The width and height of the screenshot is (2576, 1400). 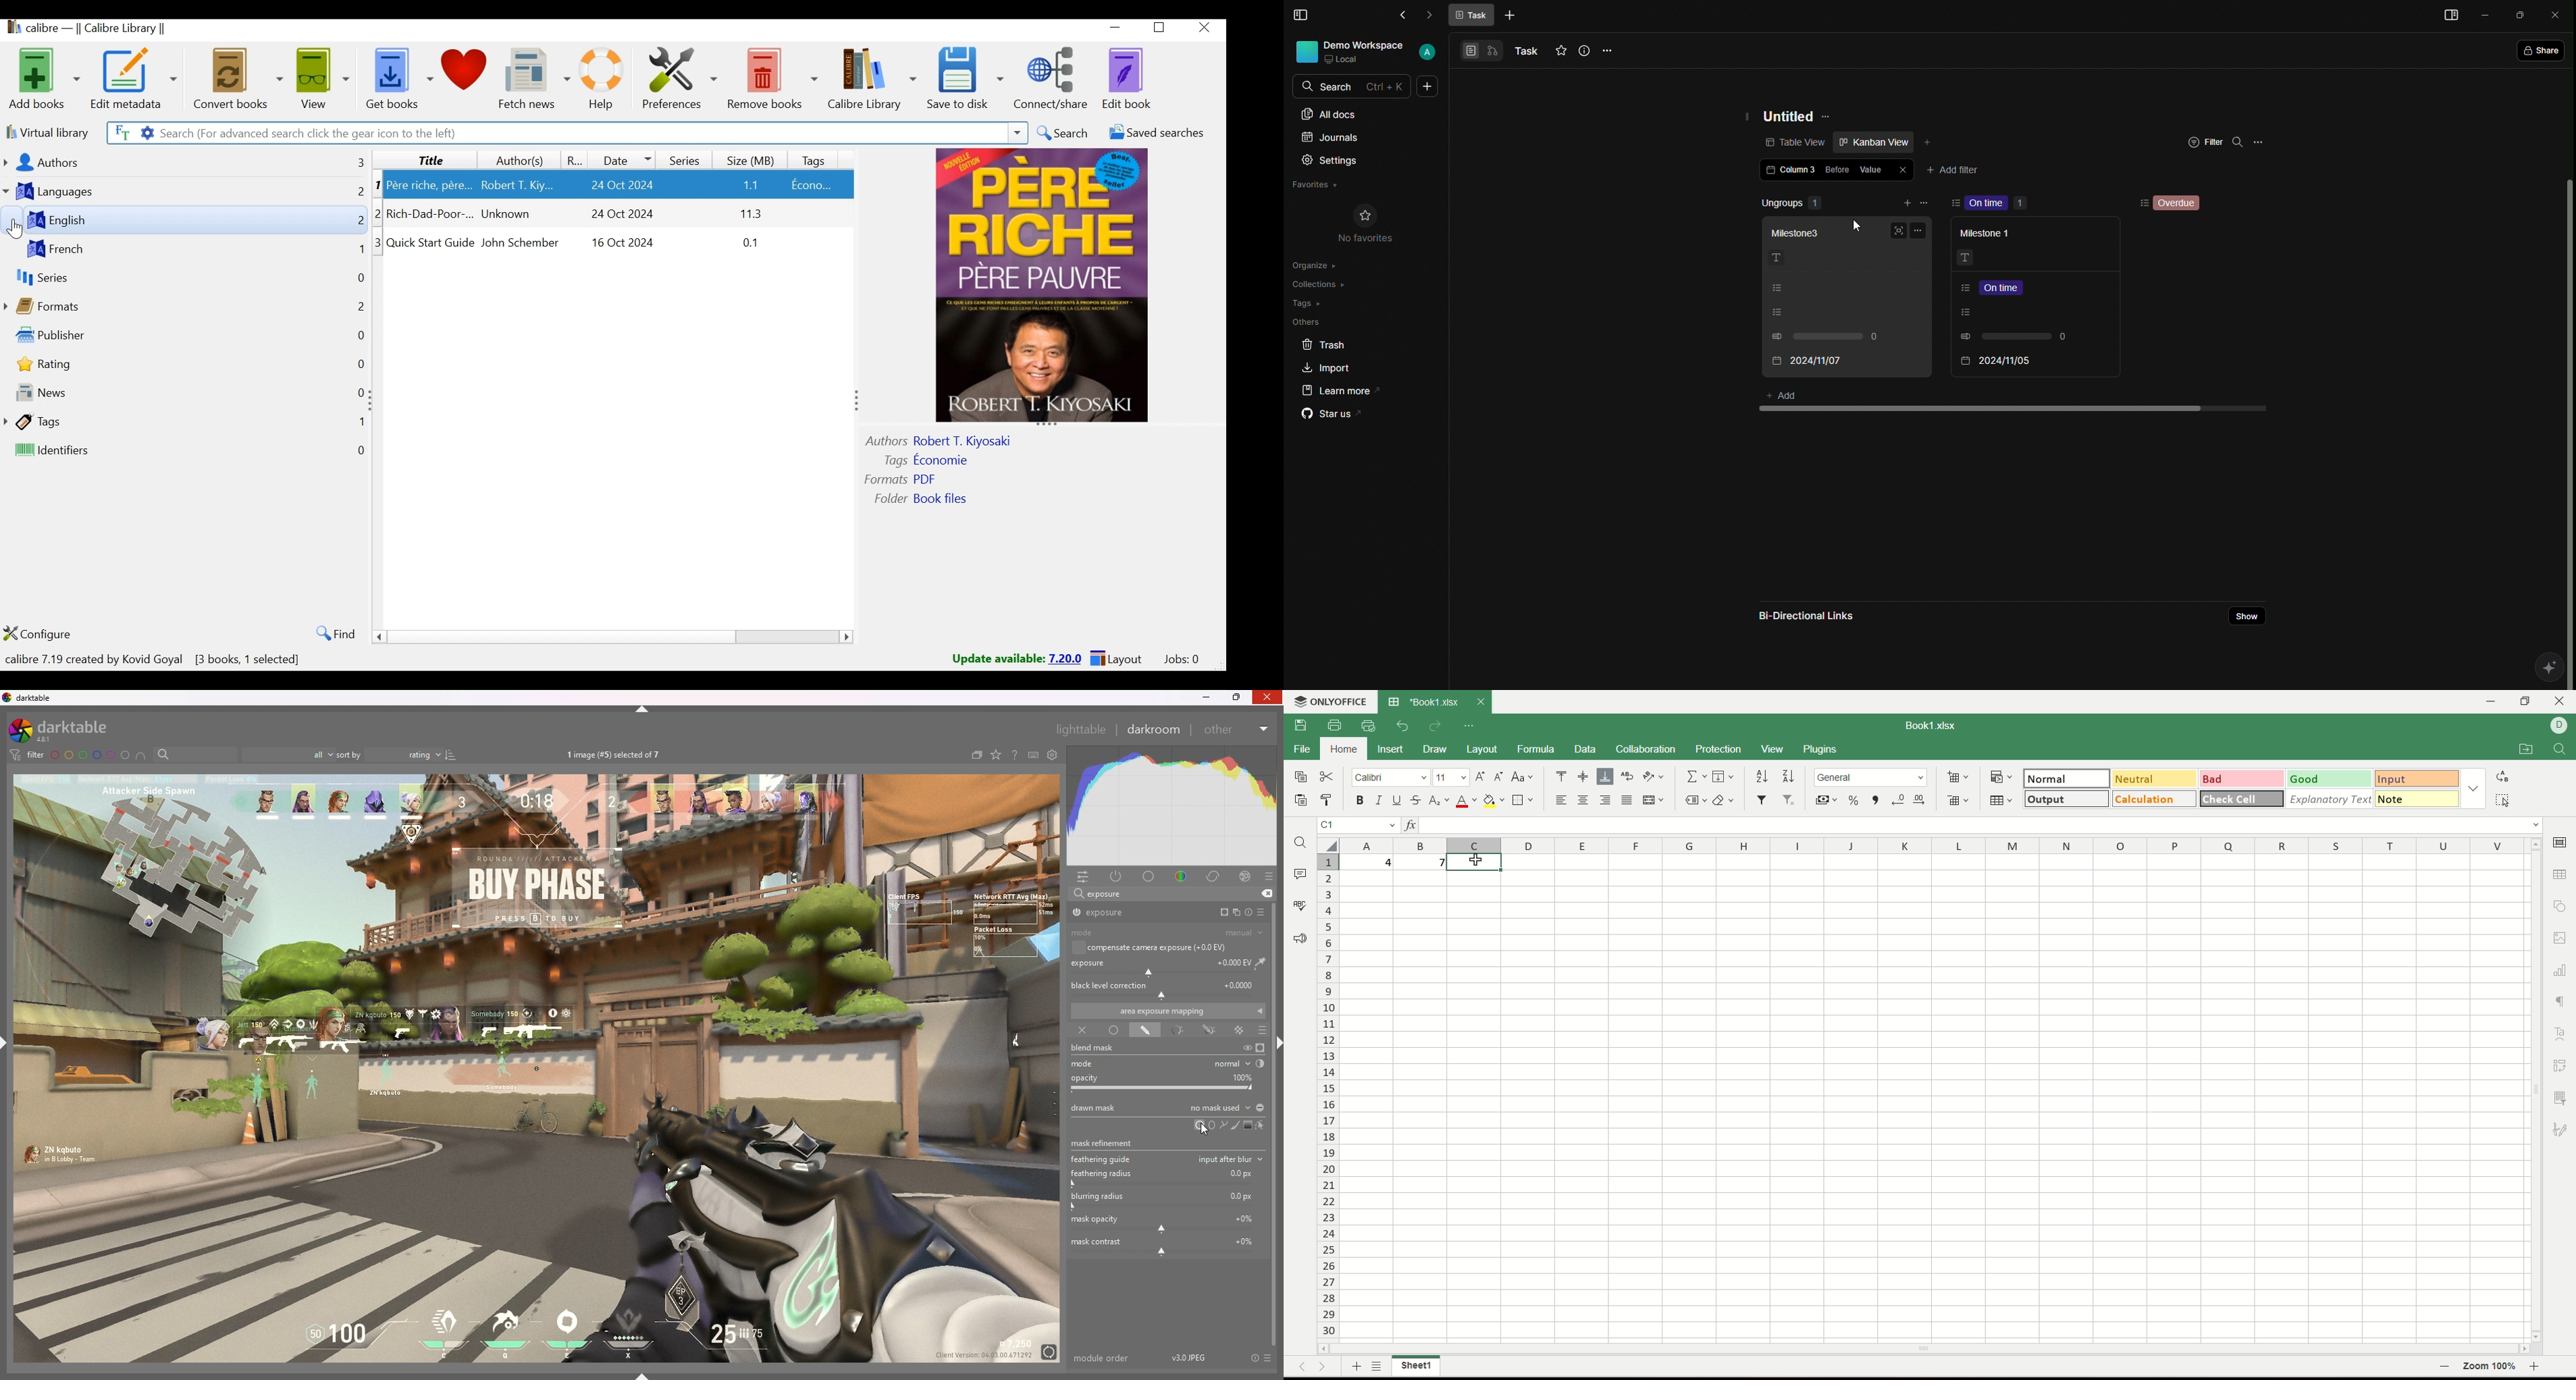 What do you see at coordinates (361, 333) in the screenshot?
I see `0` at bounding box center [361, 333].